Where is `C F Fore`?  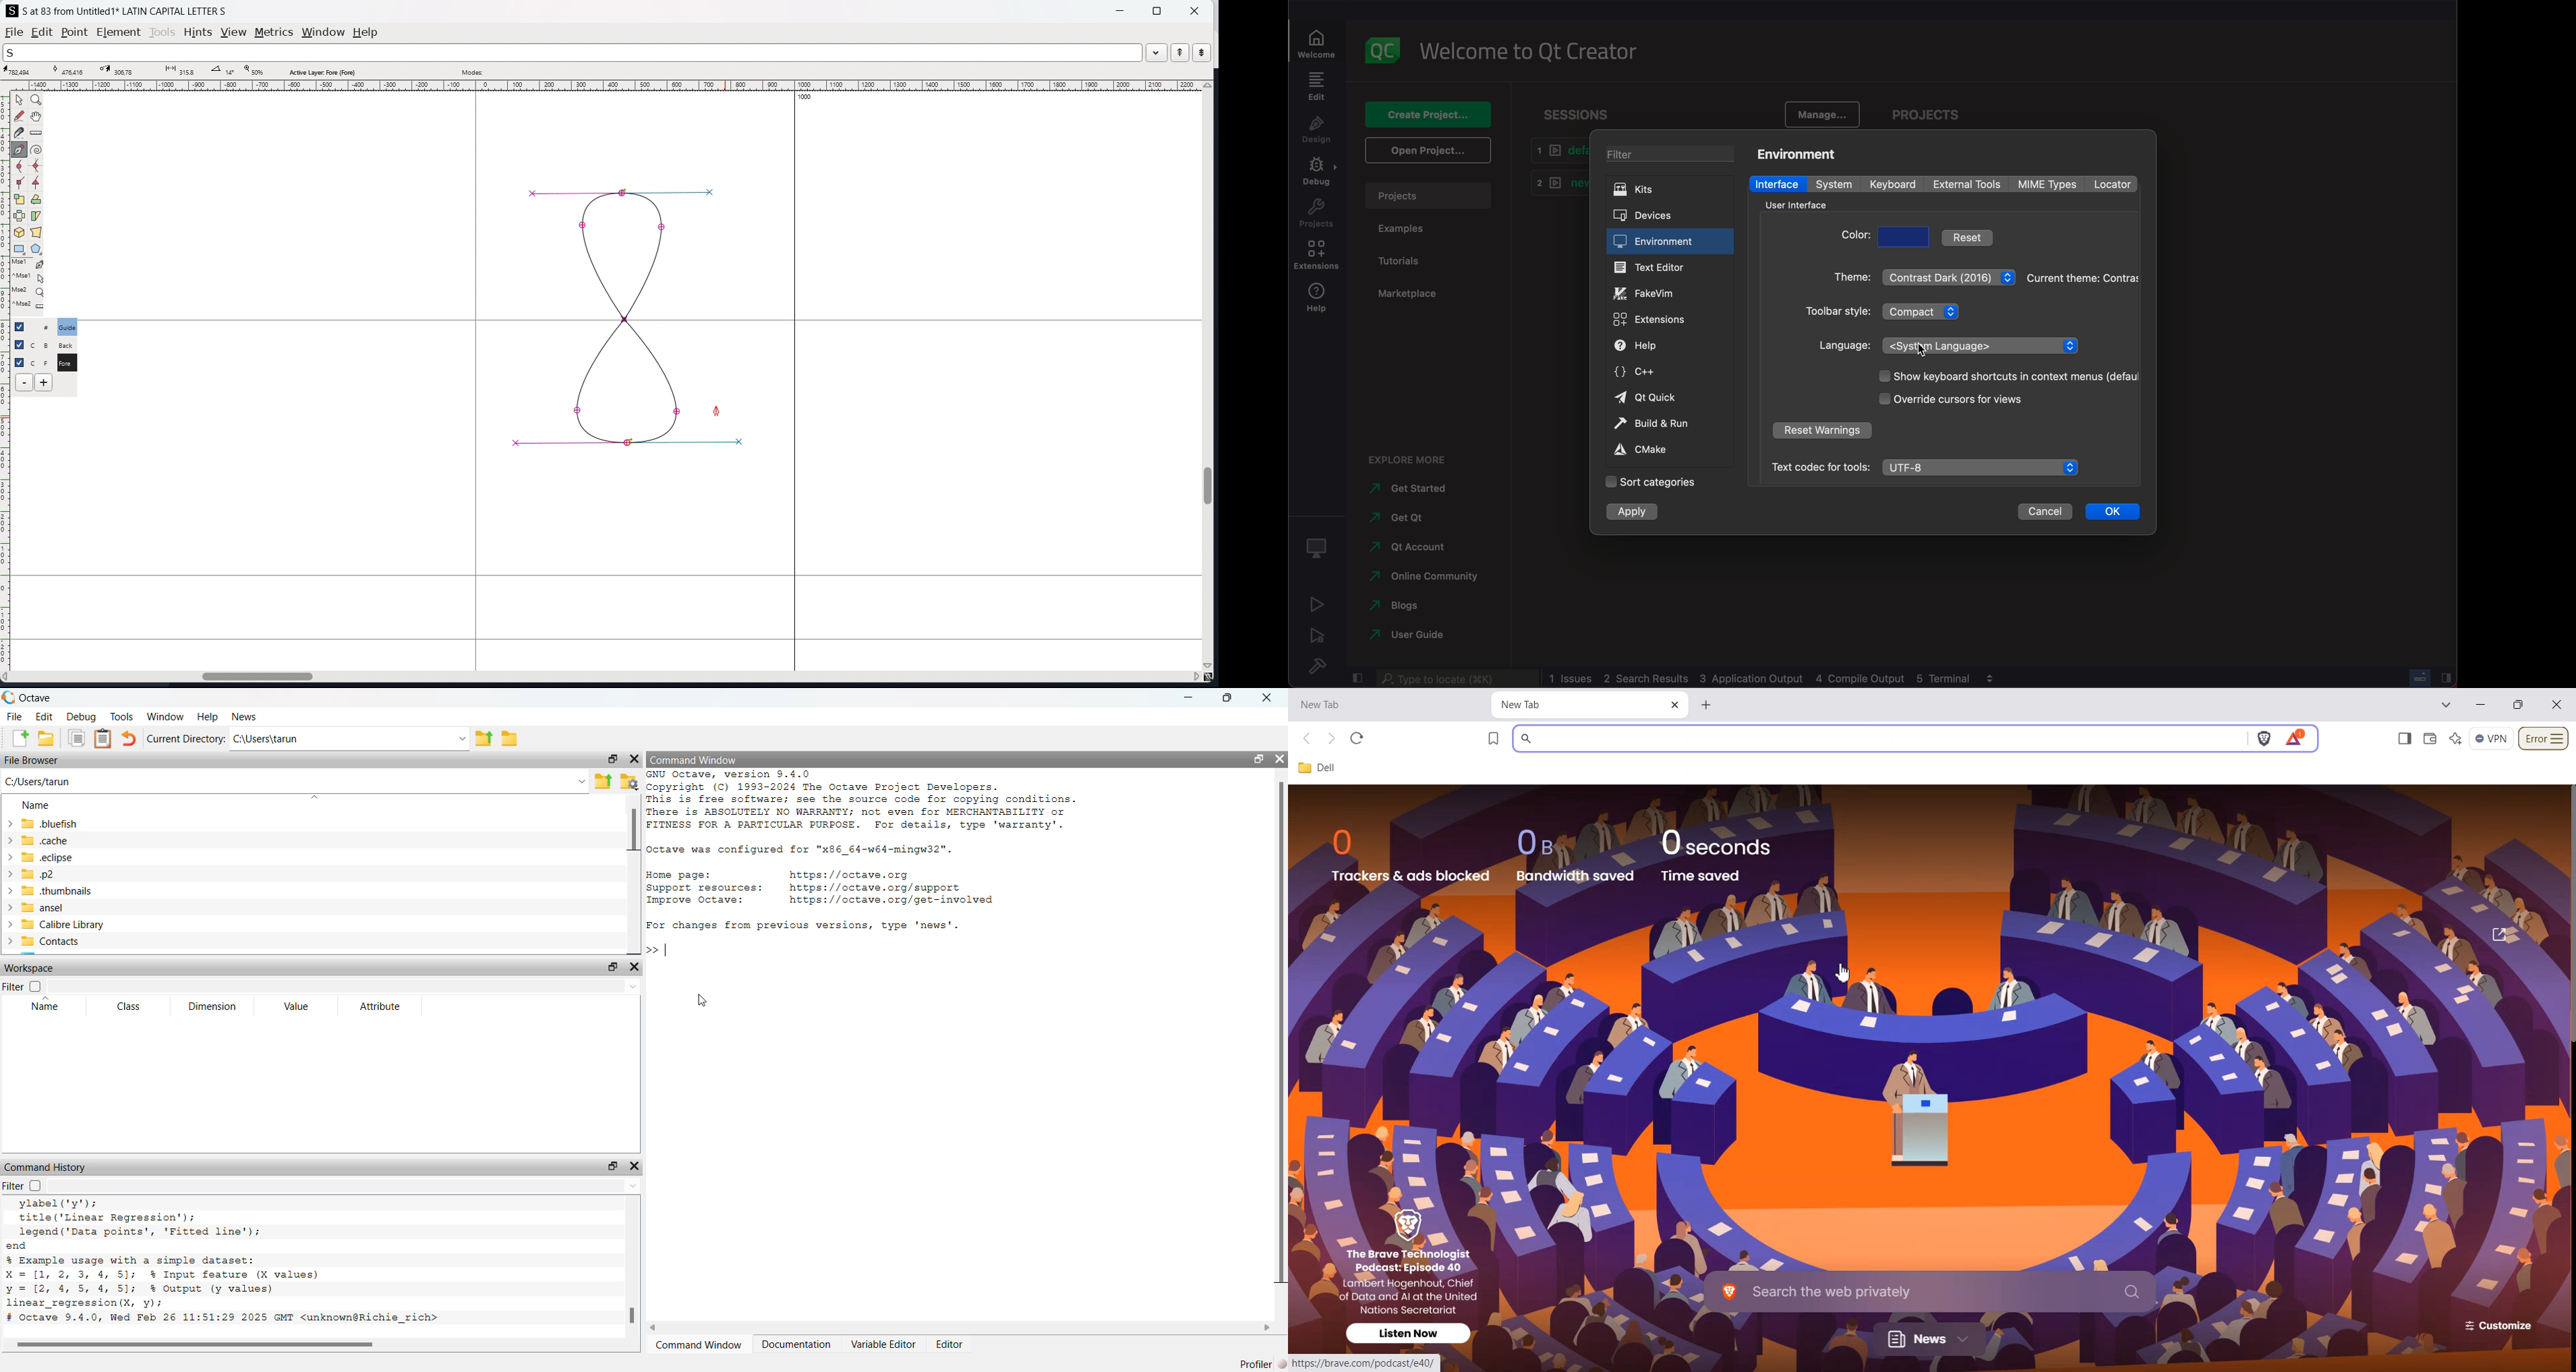
C F Fore is located at coordinates (66, 362).